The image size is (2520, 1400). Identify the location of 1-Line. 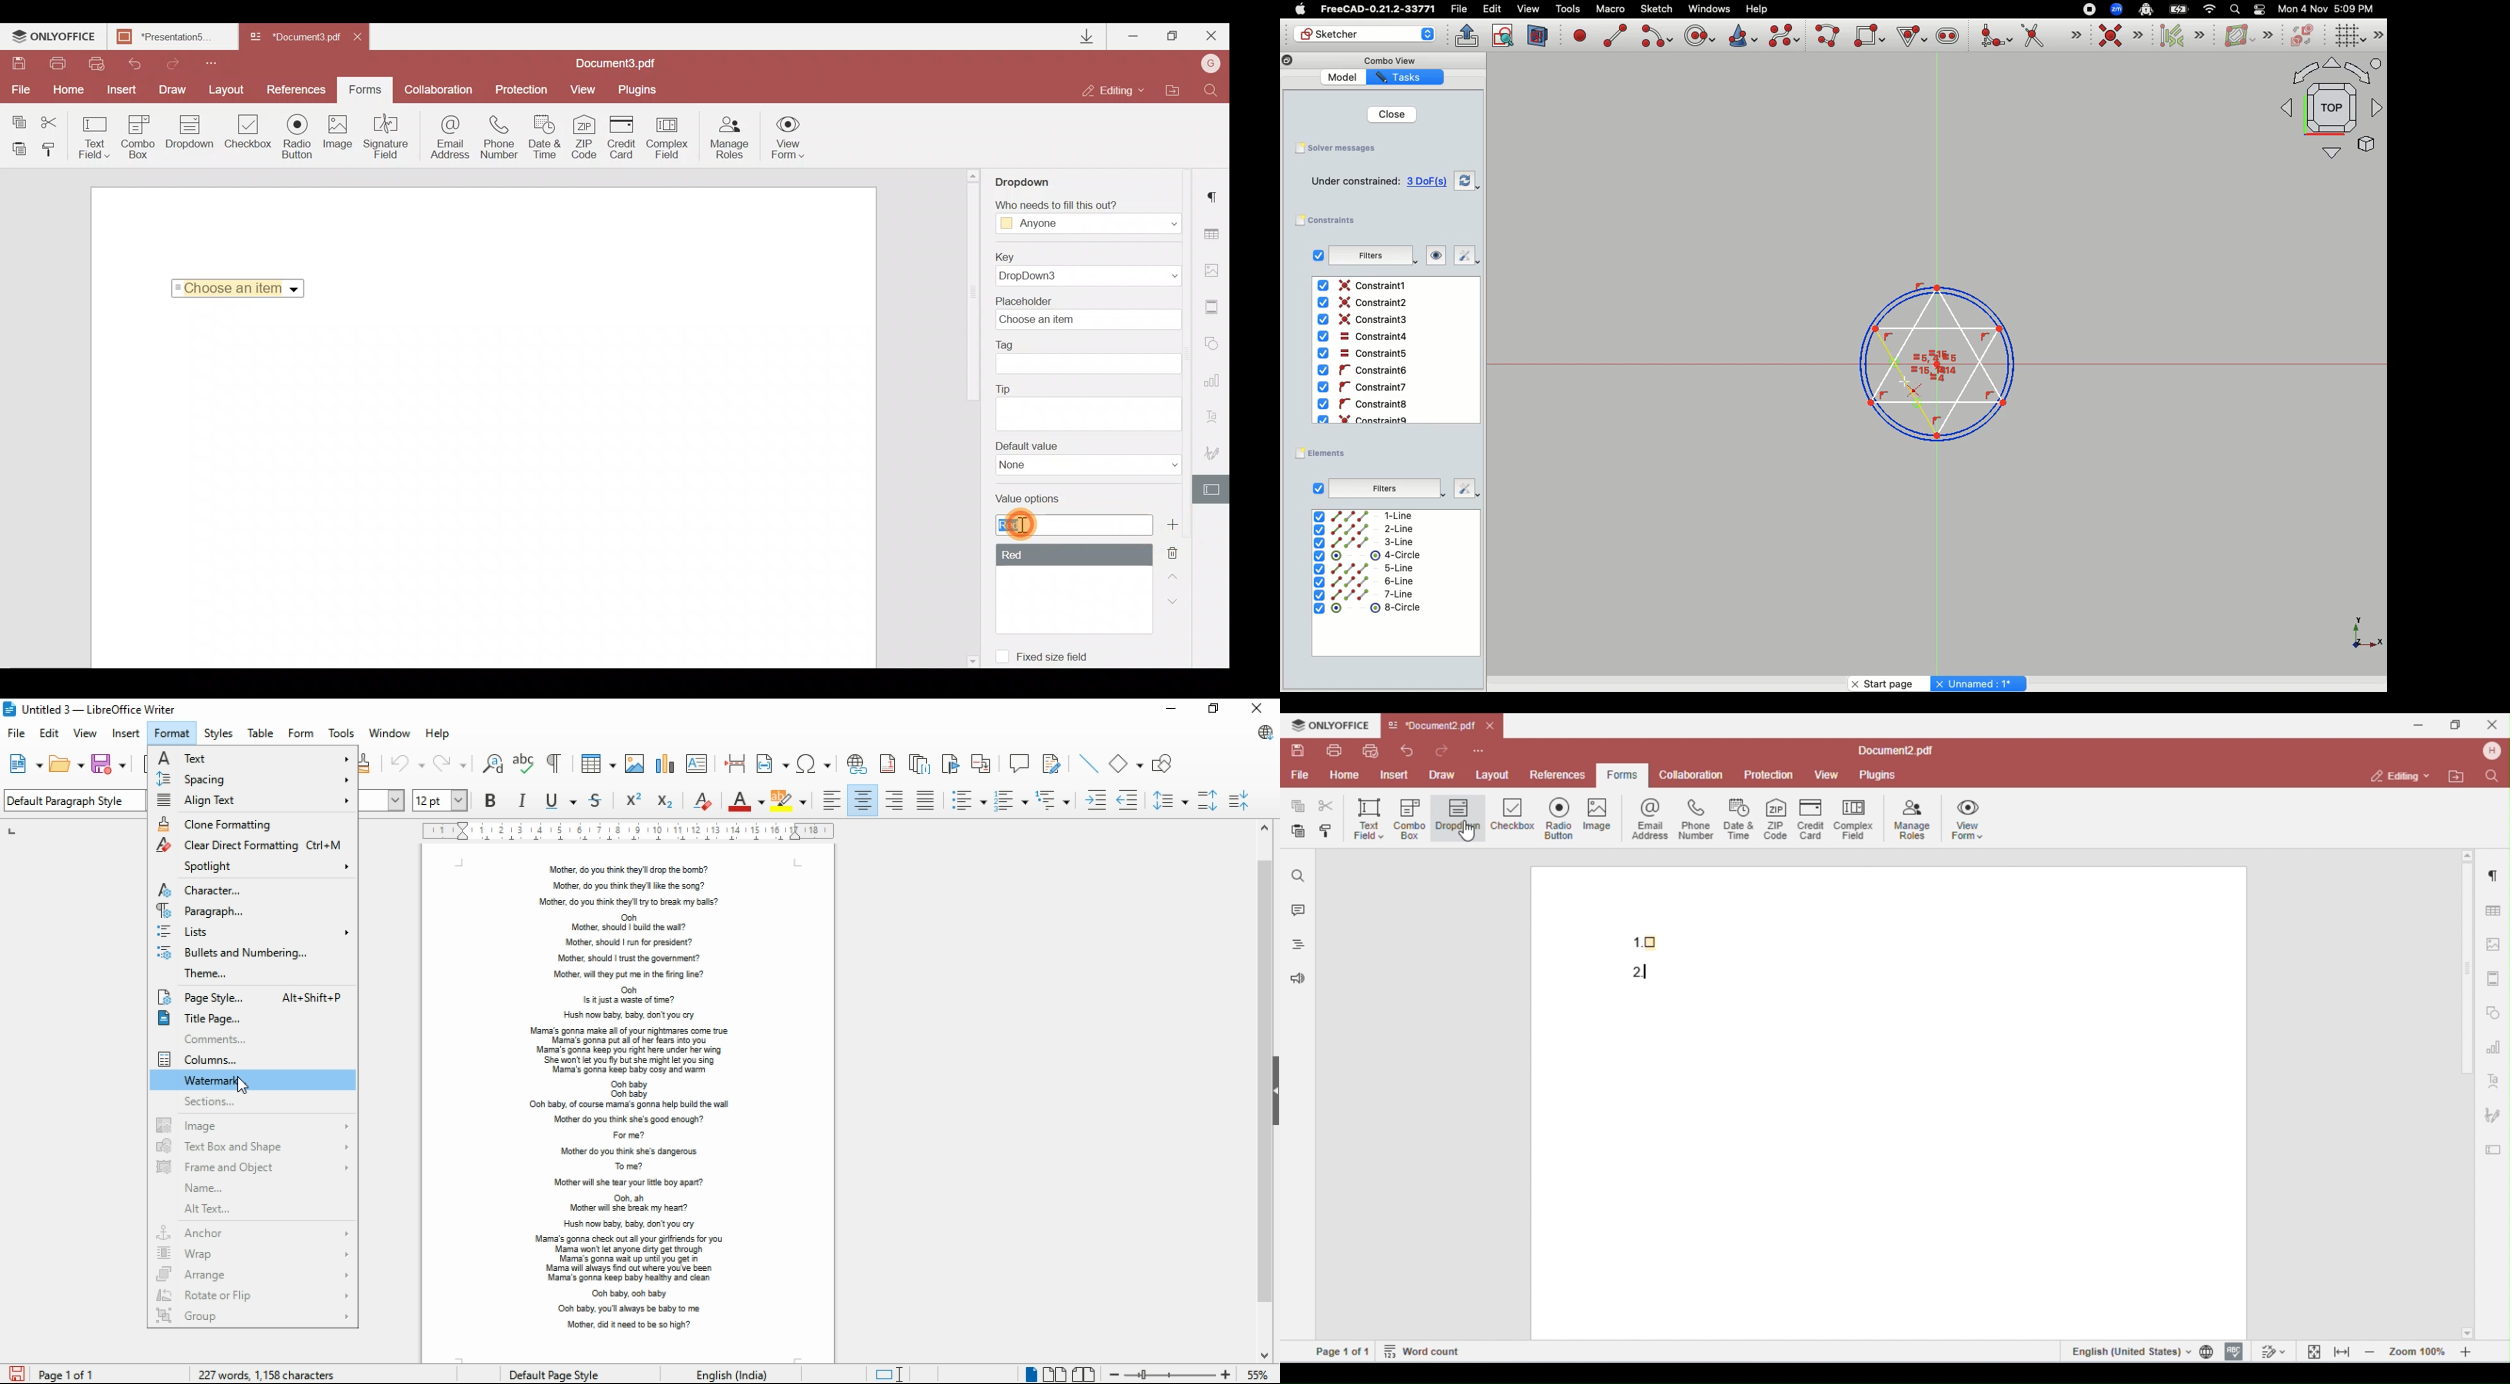
(1371, 516).